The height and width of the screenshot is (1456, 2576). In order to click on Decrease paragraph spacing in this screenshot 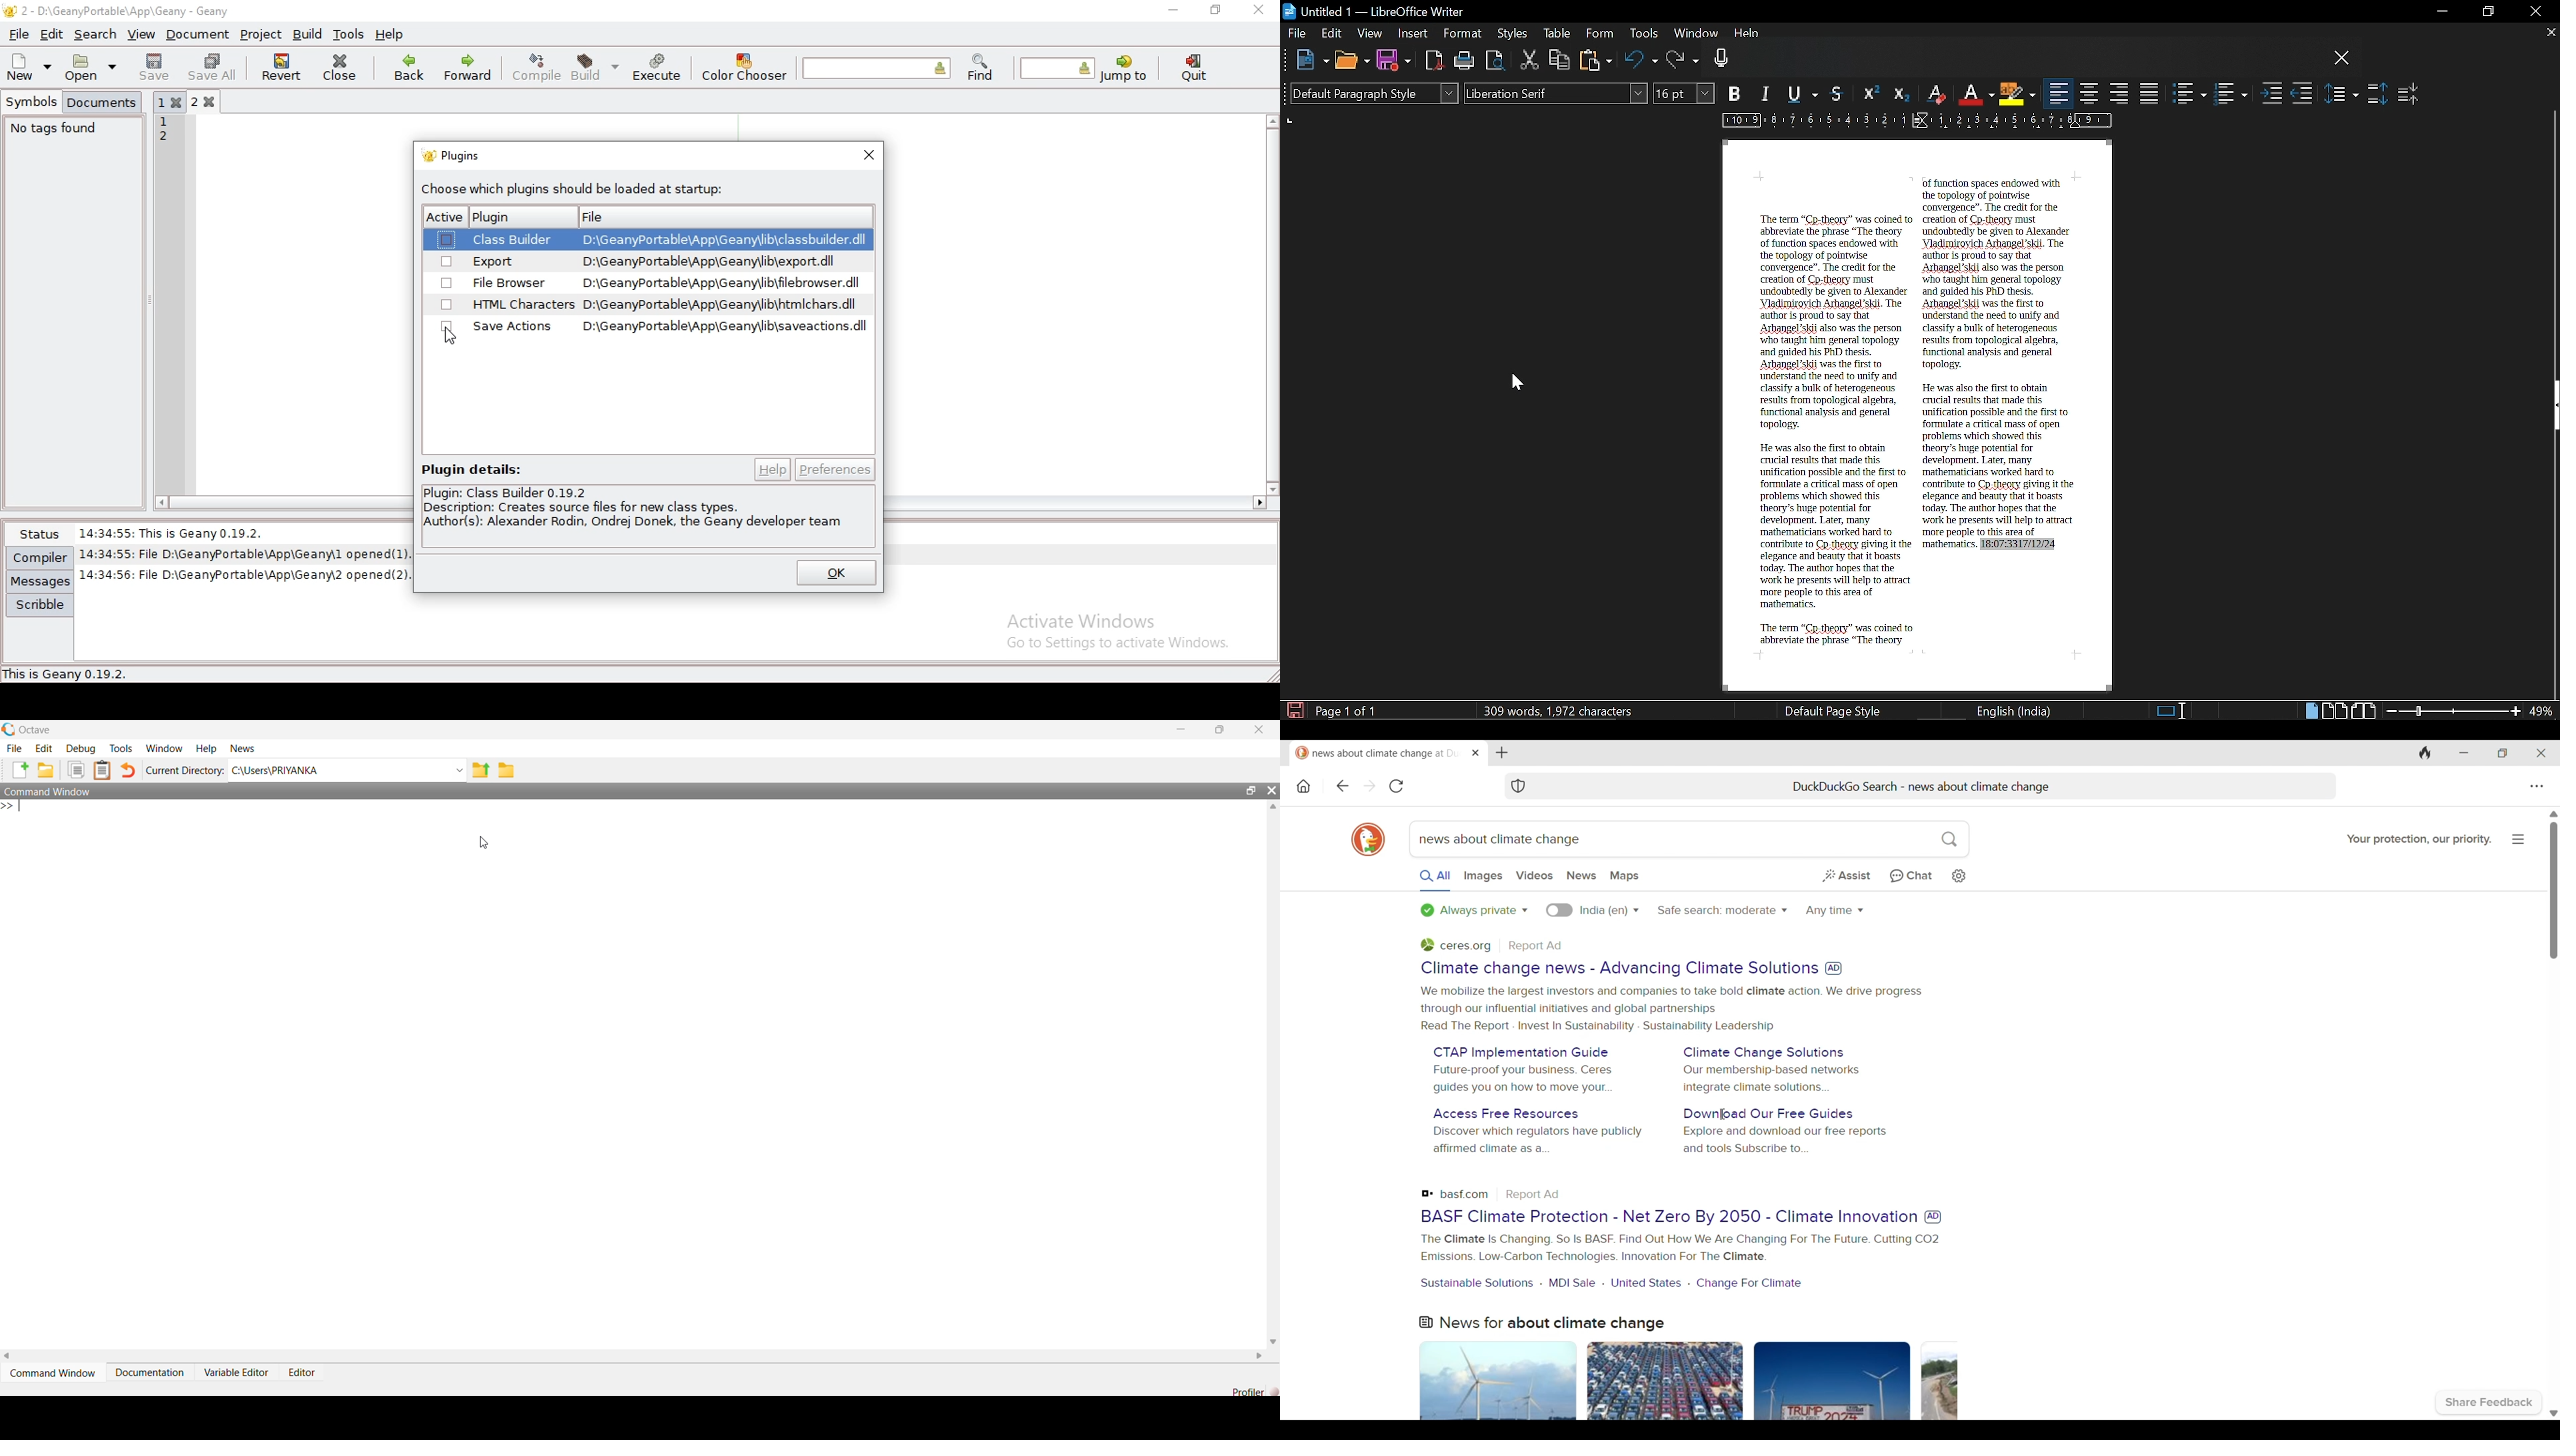, I will do `click(2409, 93)`.